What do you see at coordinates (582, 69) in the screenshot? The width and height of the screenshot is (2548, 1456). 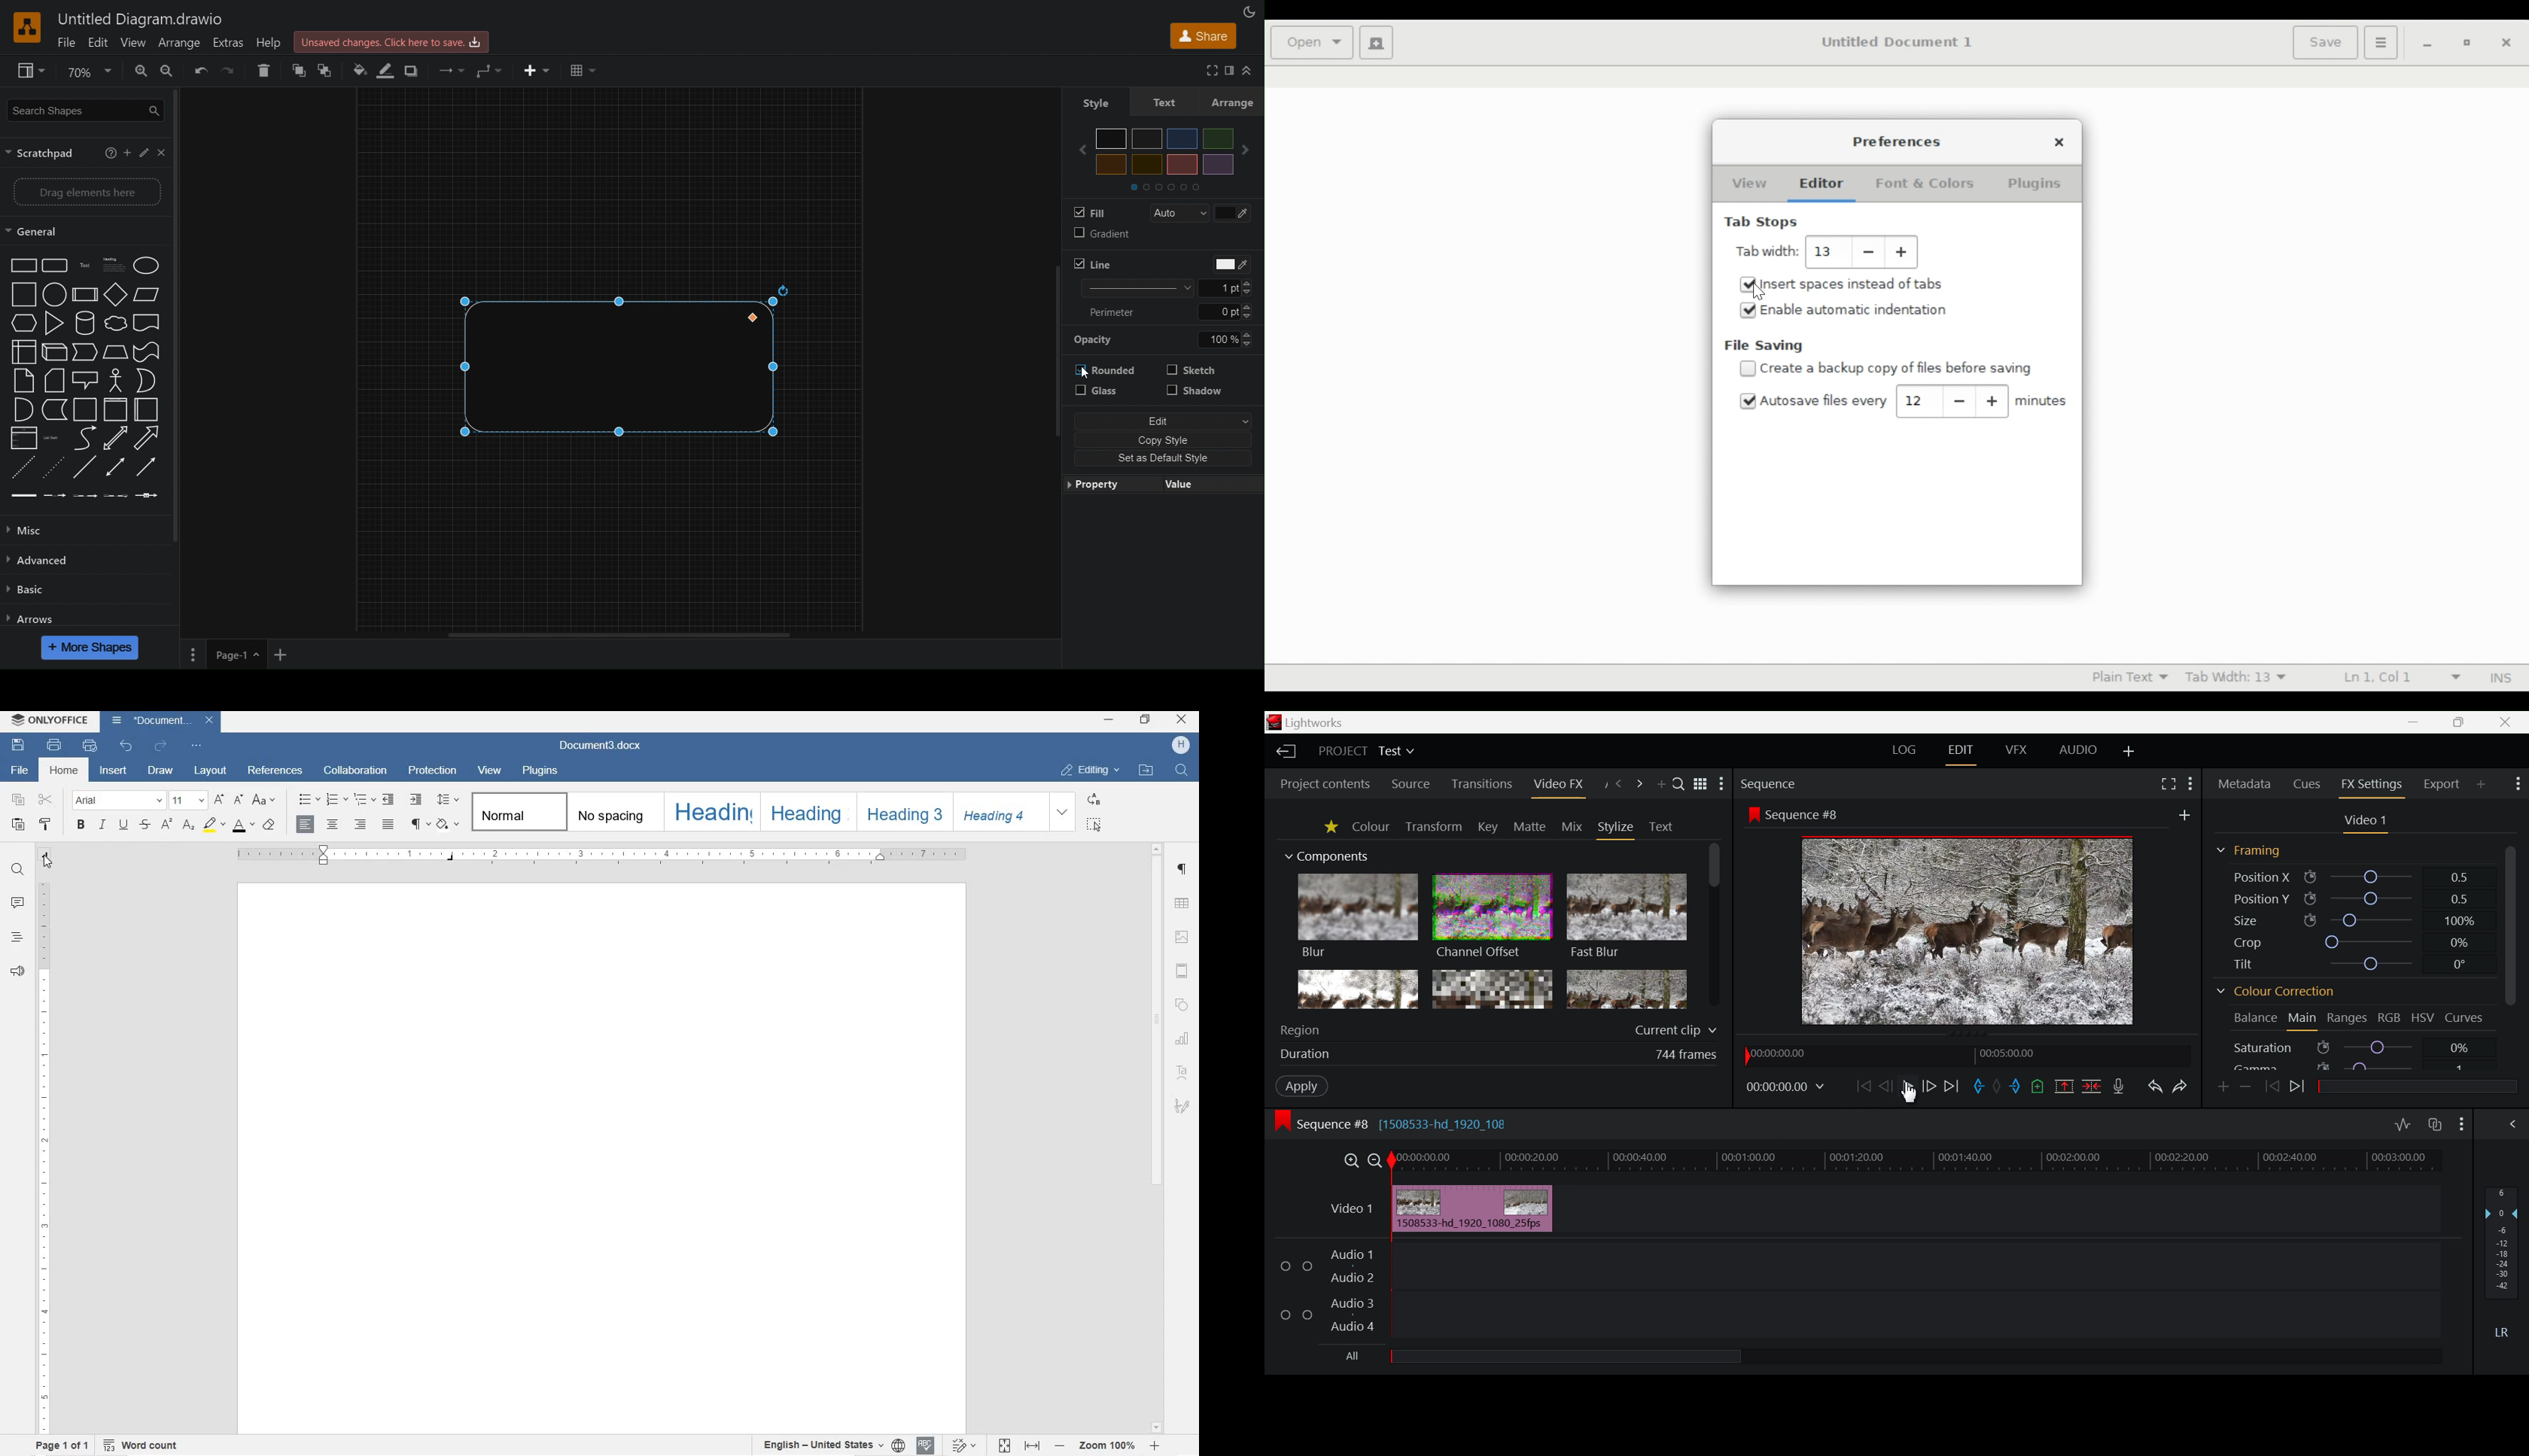 I see `Table` at bounding box center [582, 69].